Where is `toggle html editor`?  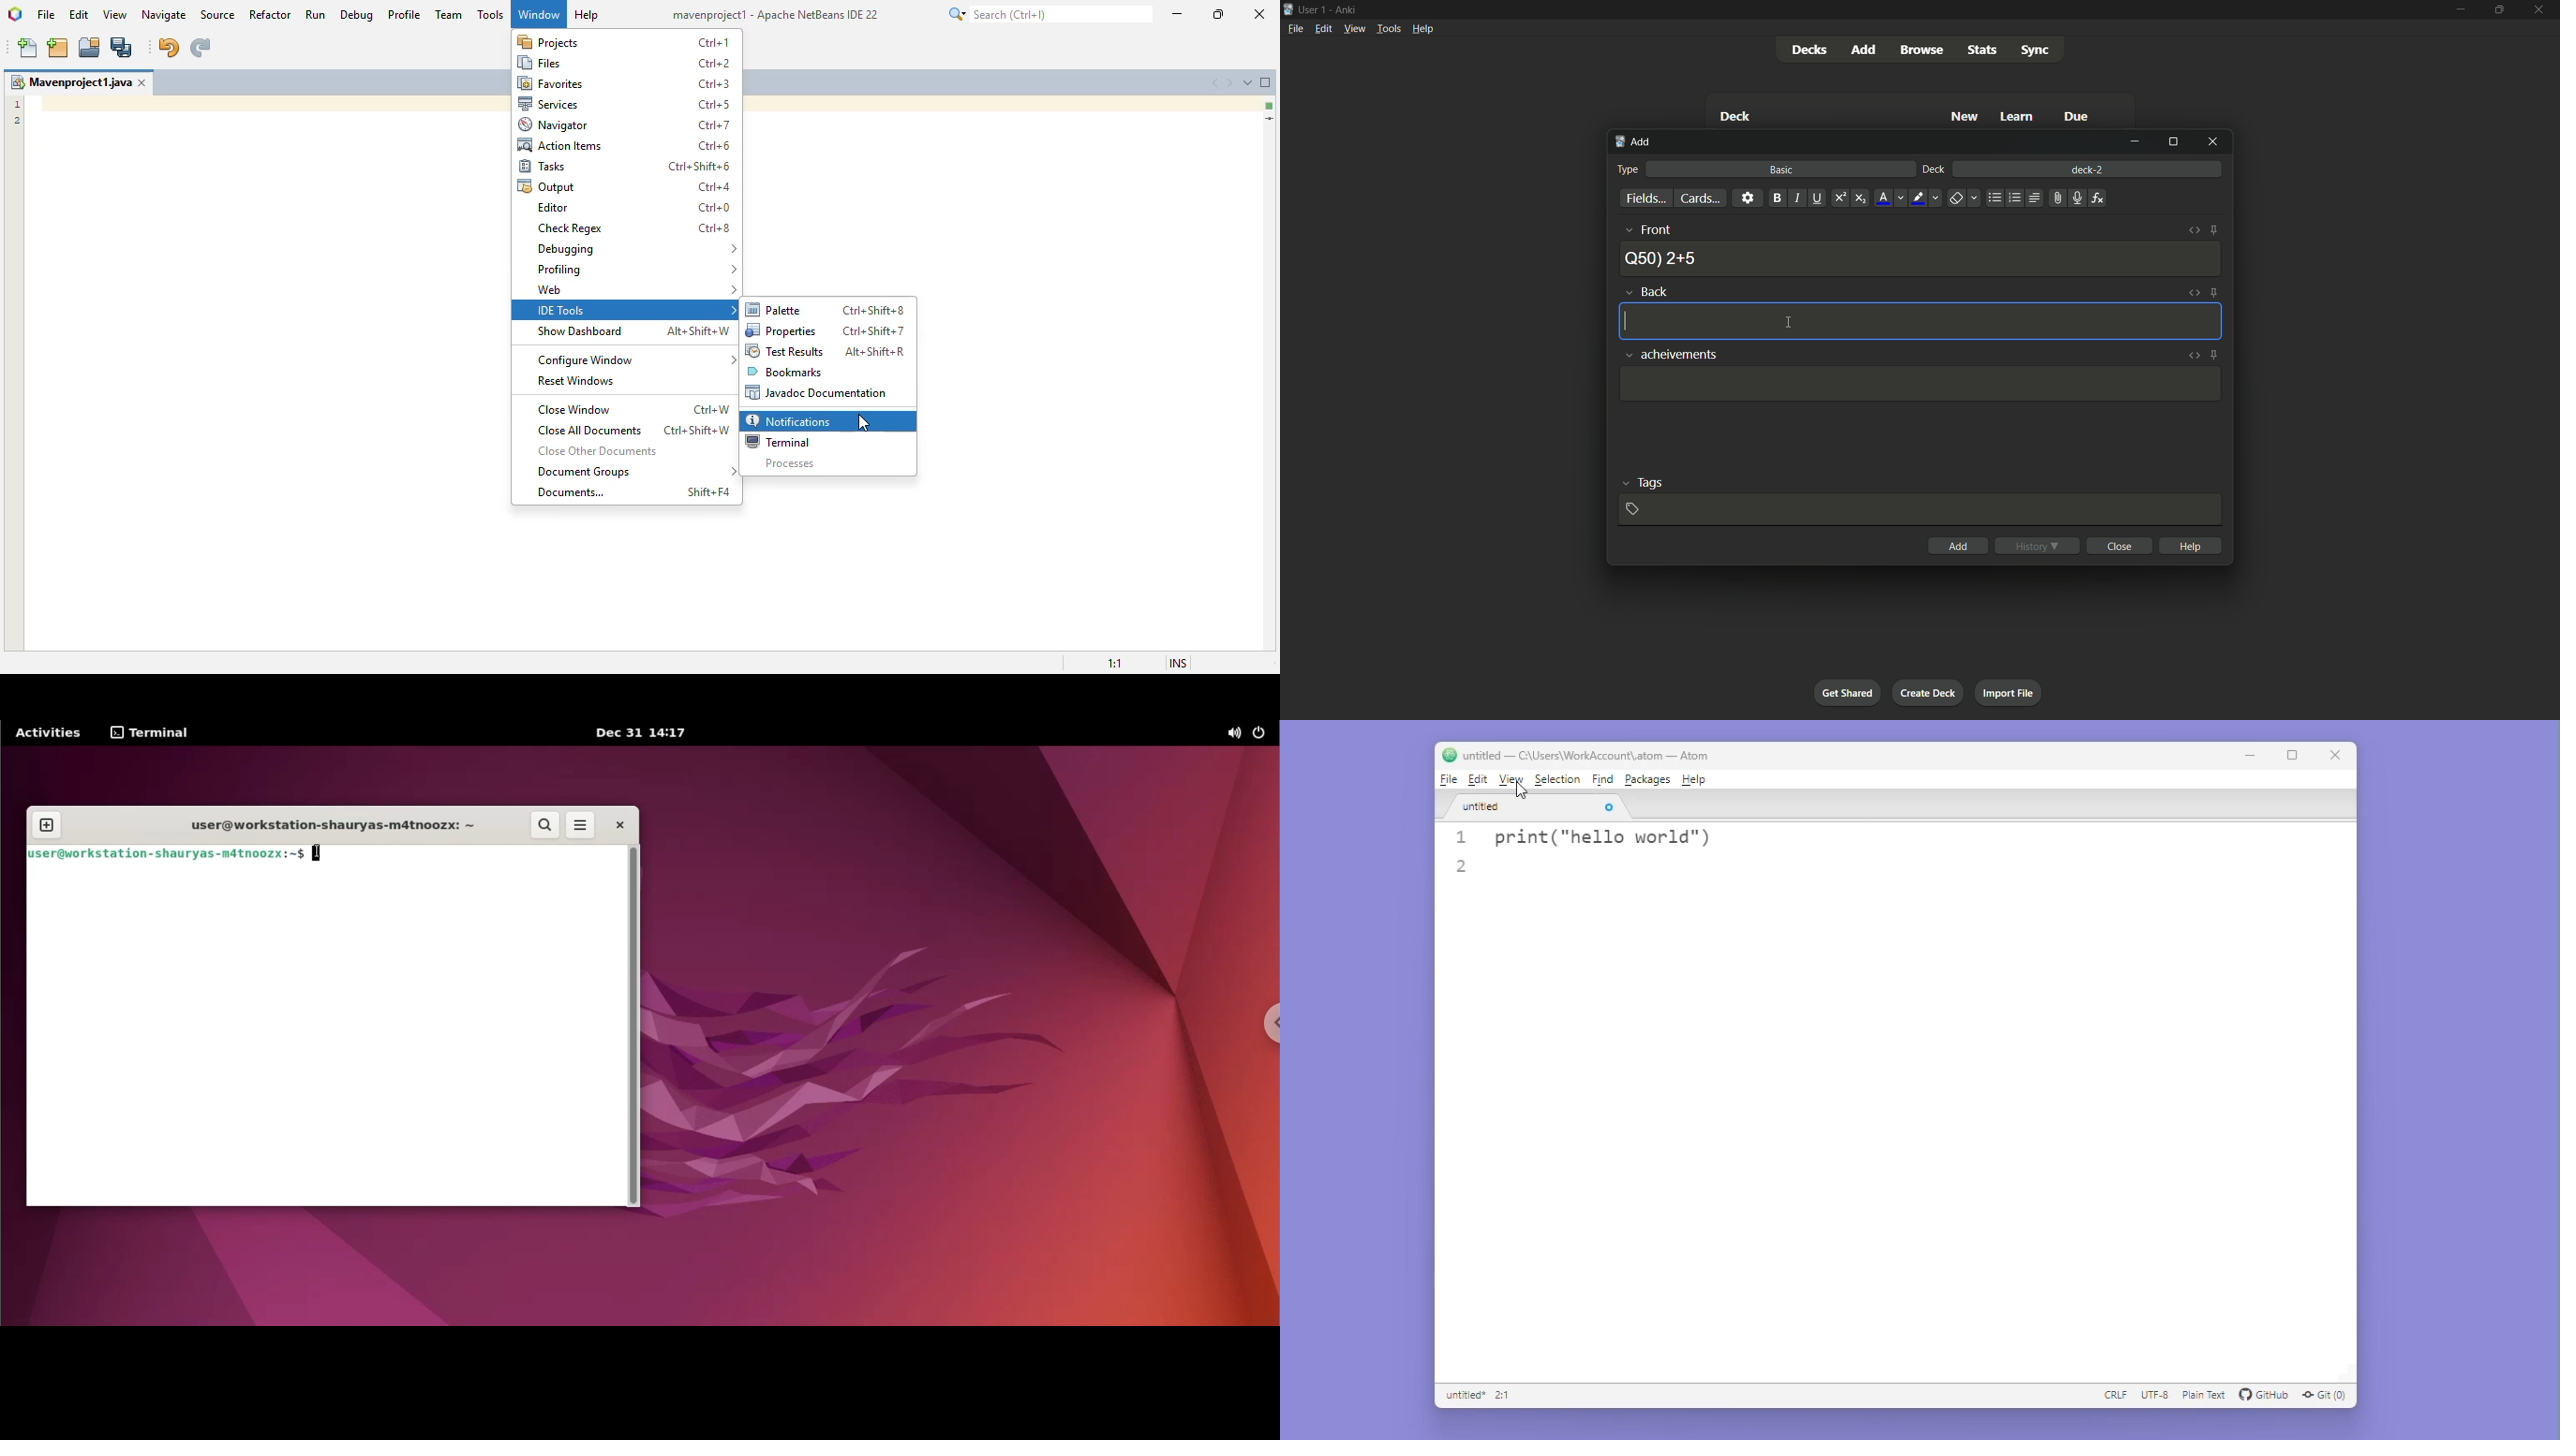
toggle html editor is located at coordinates (2193, 356).